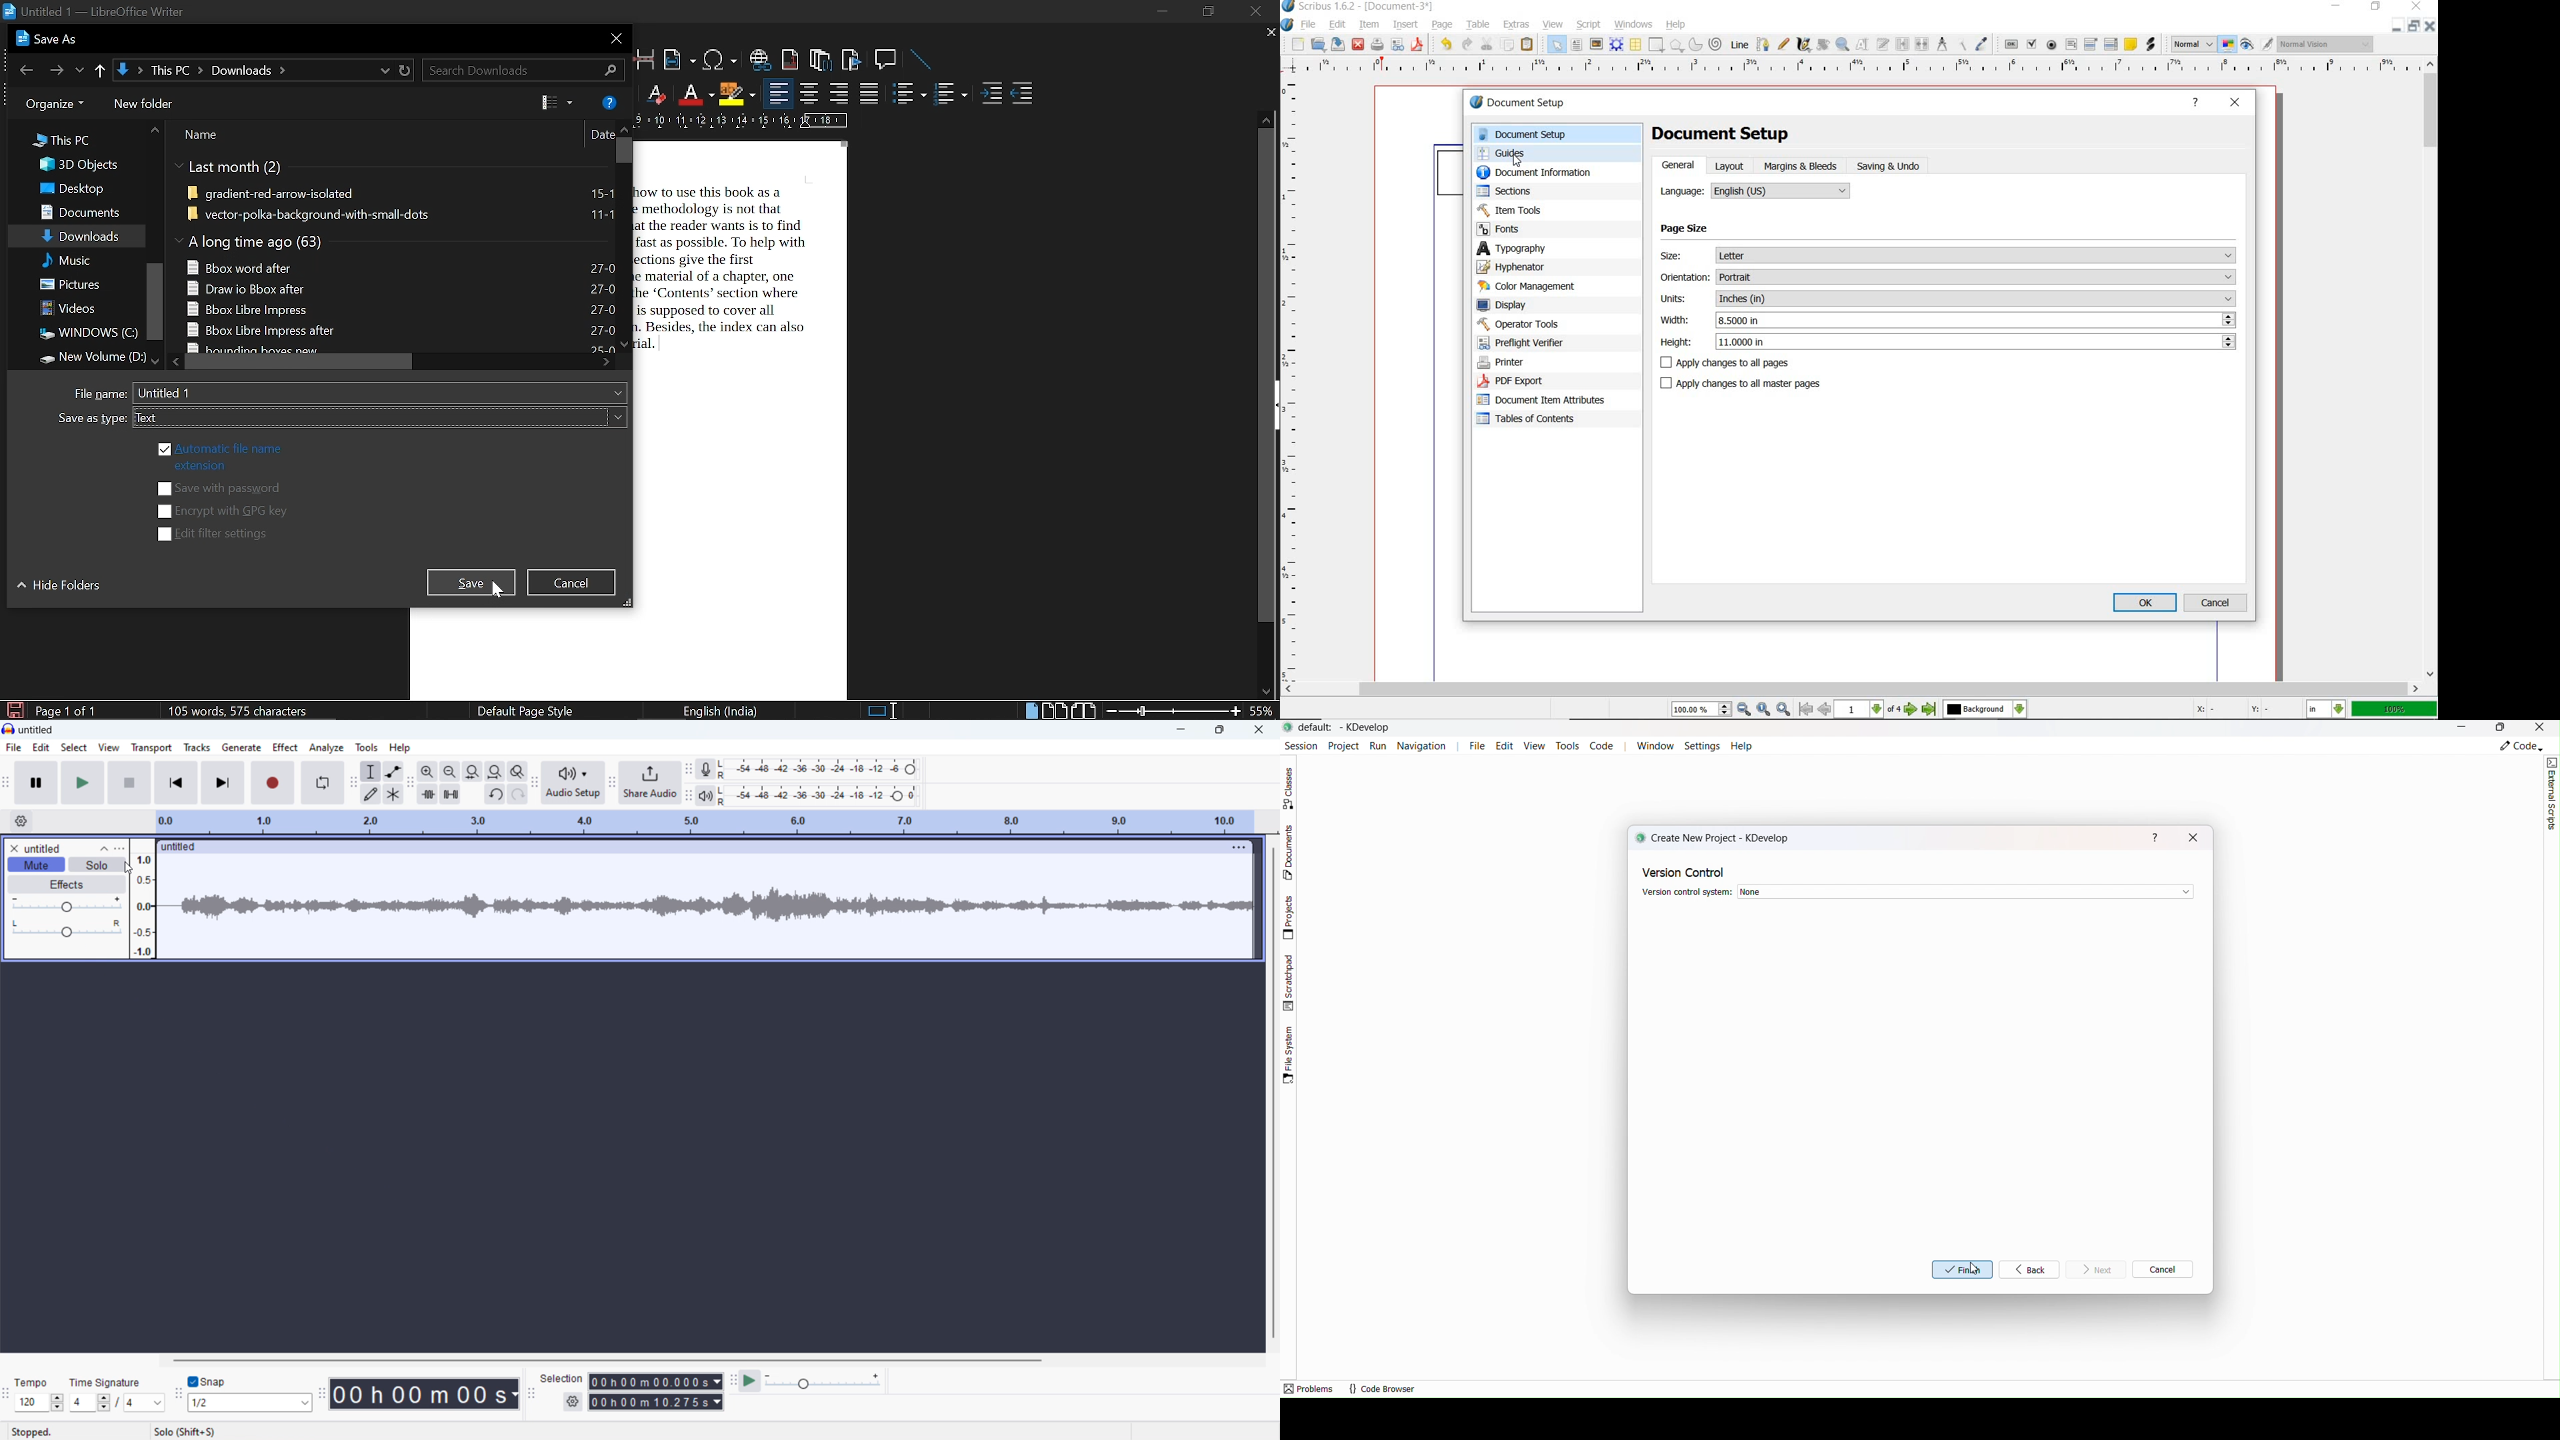  I want to click on Version Control, so click(1686, 871).